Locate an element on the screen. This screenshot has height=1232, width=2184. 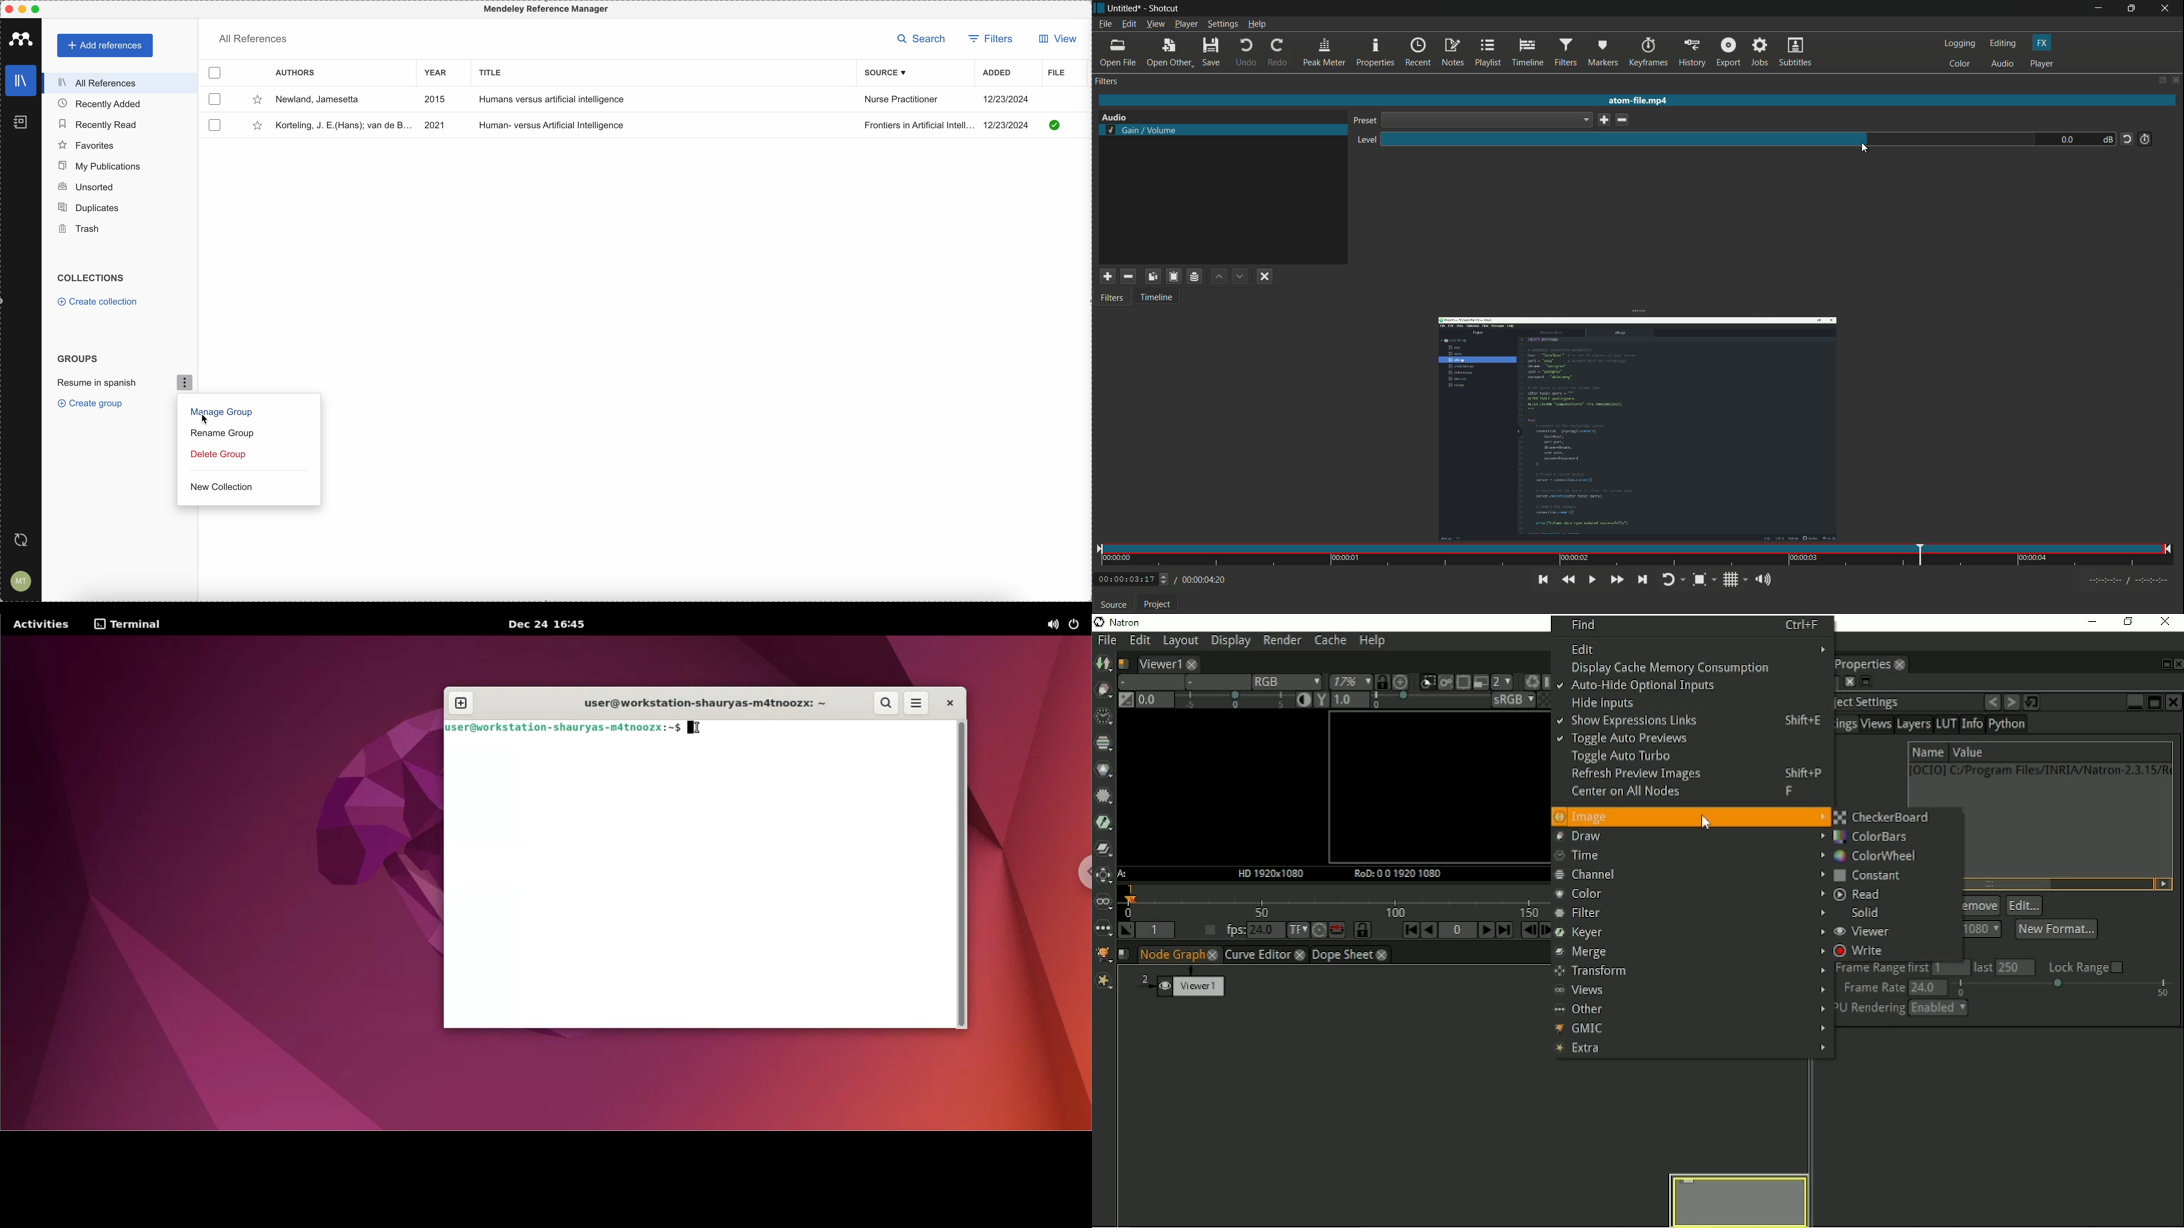
dropdown is located at coordinates (1486, 120).